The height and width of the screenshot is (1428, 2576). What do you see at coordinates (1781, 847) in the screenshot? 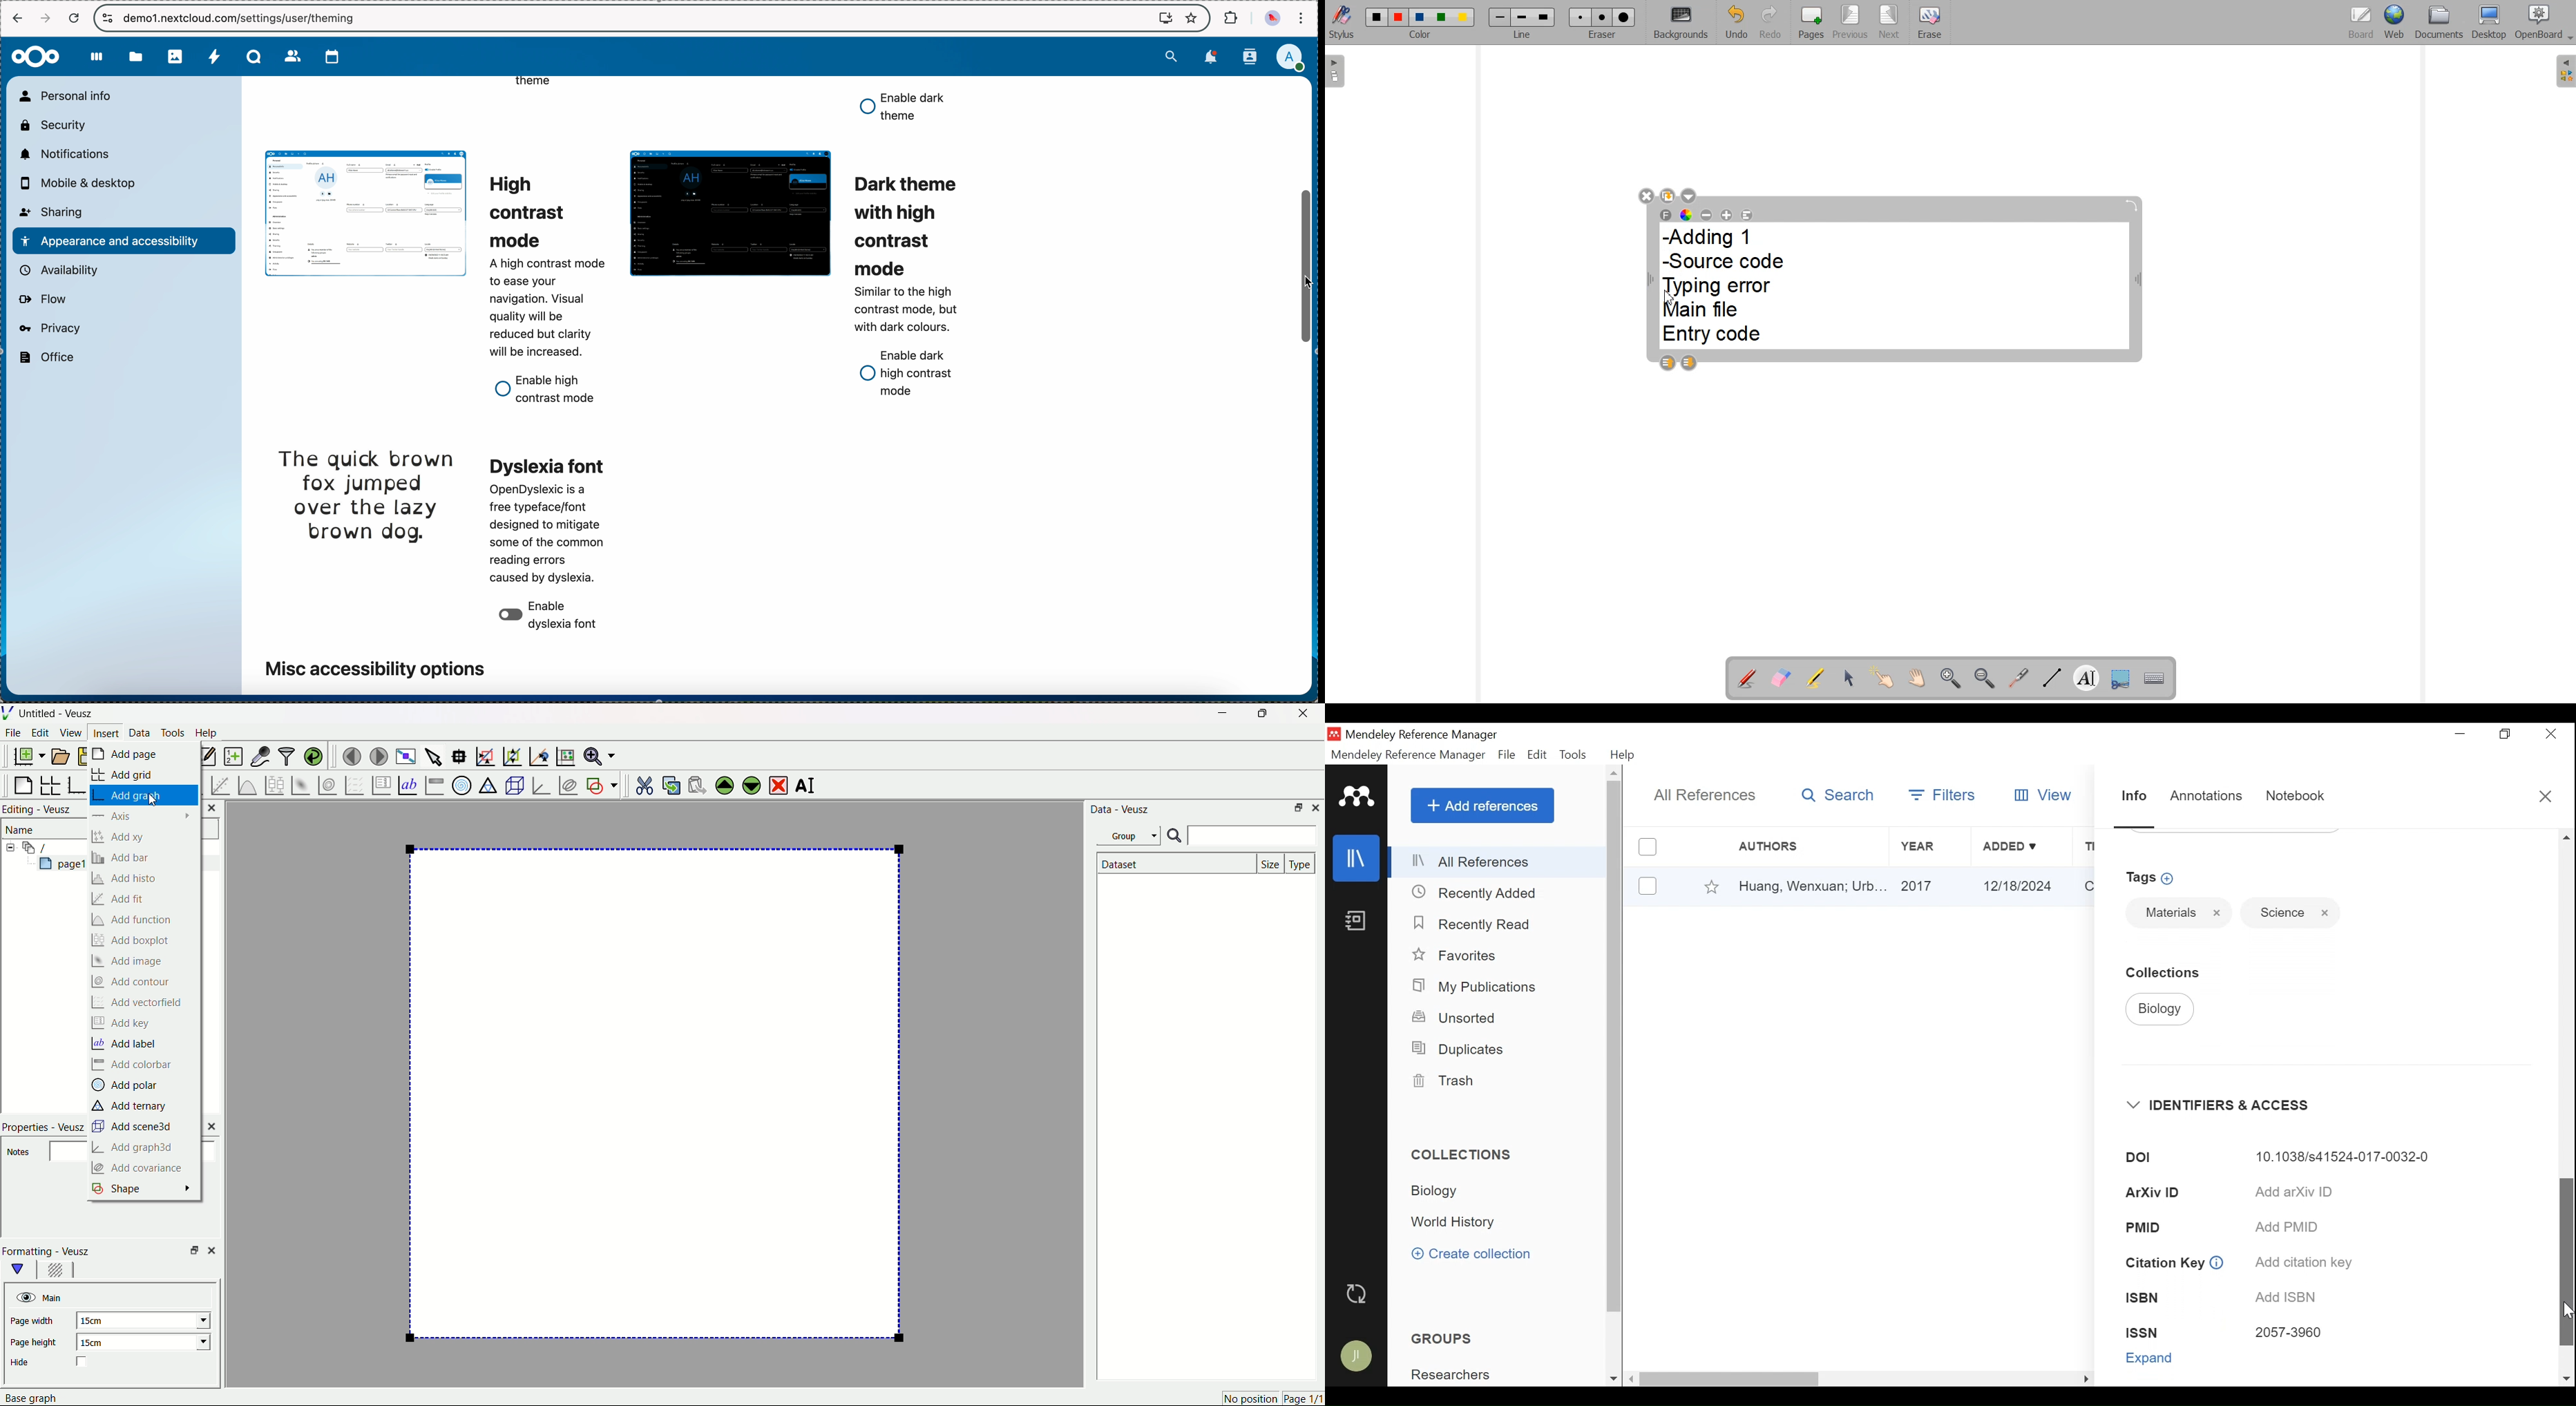
I see `Authors` at bounding box center [1781, 847].